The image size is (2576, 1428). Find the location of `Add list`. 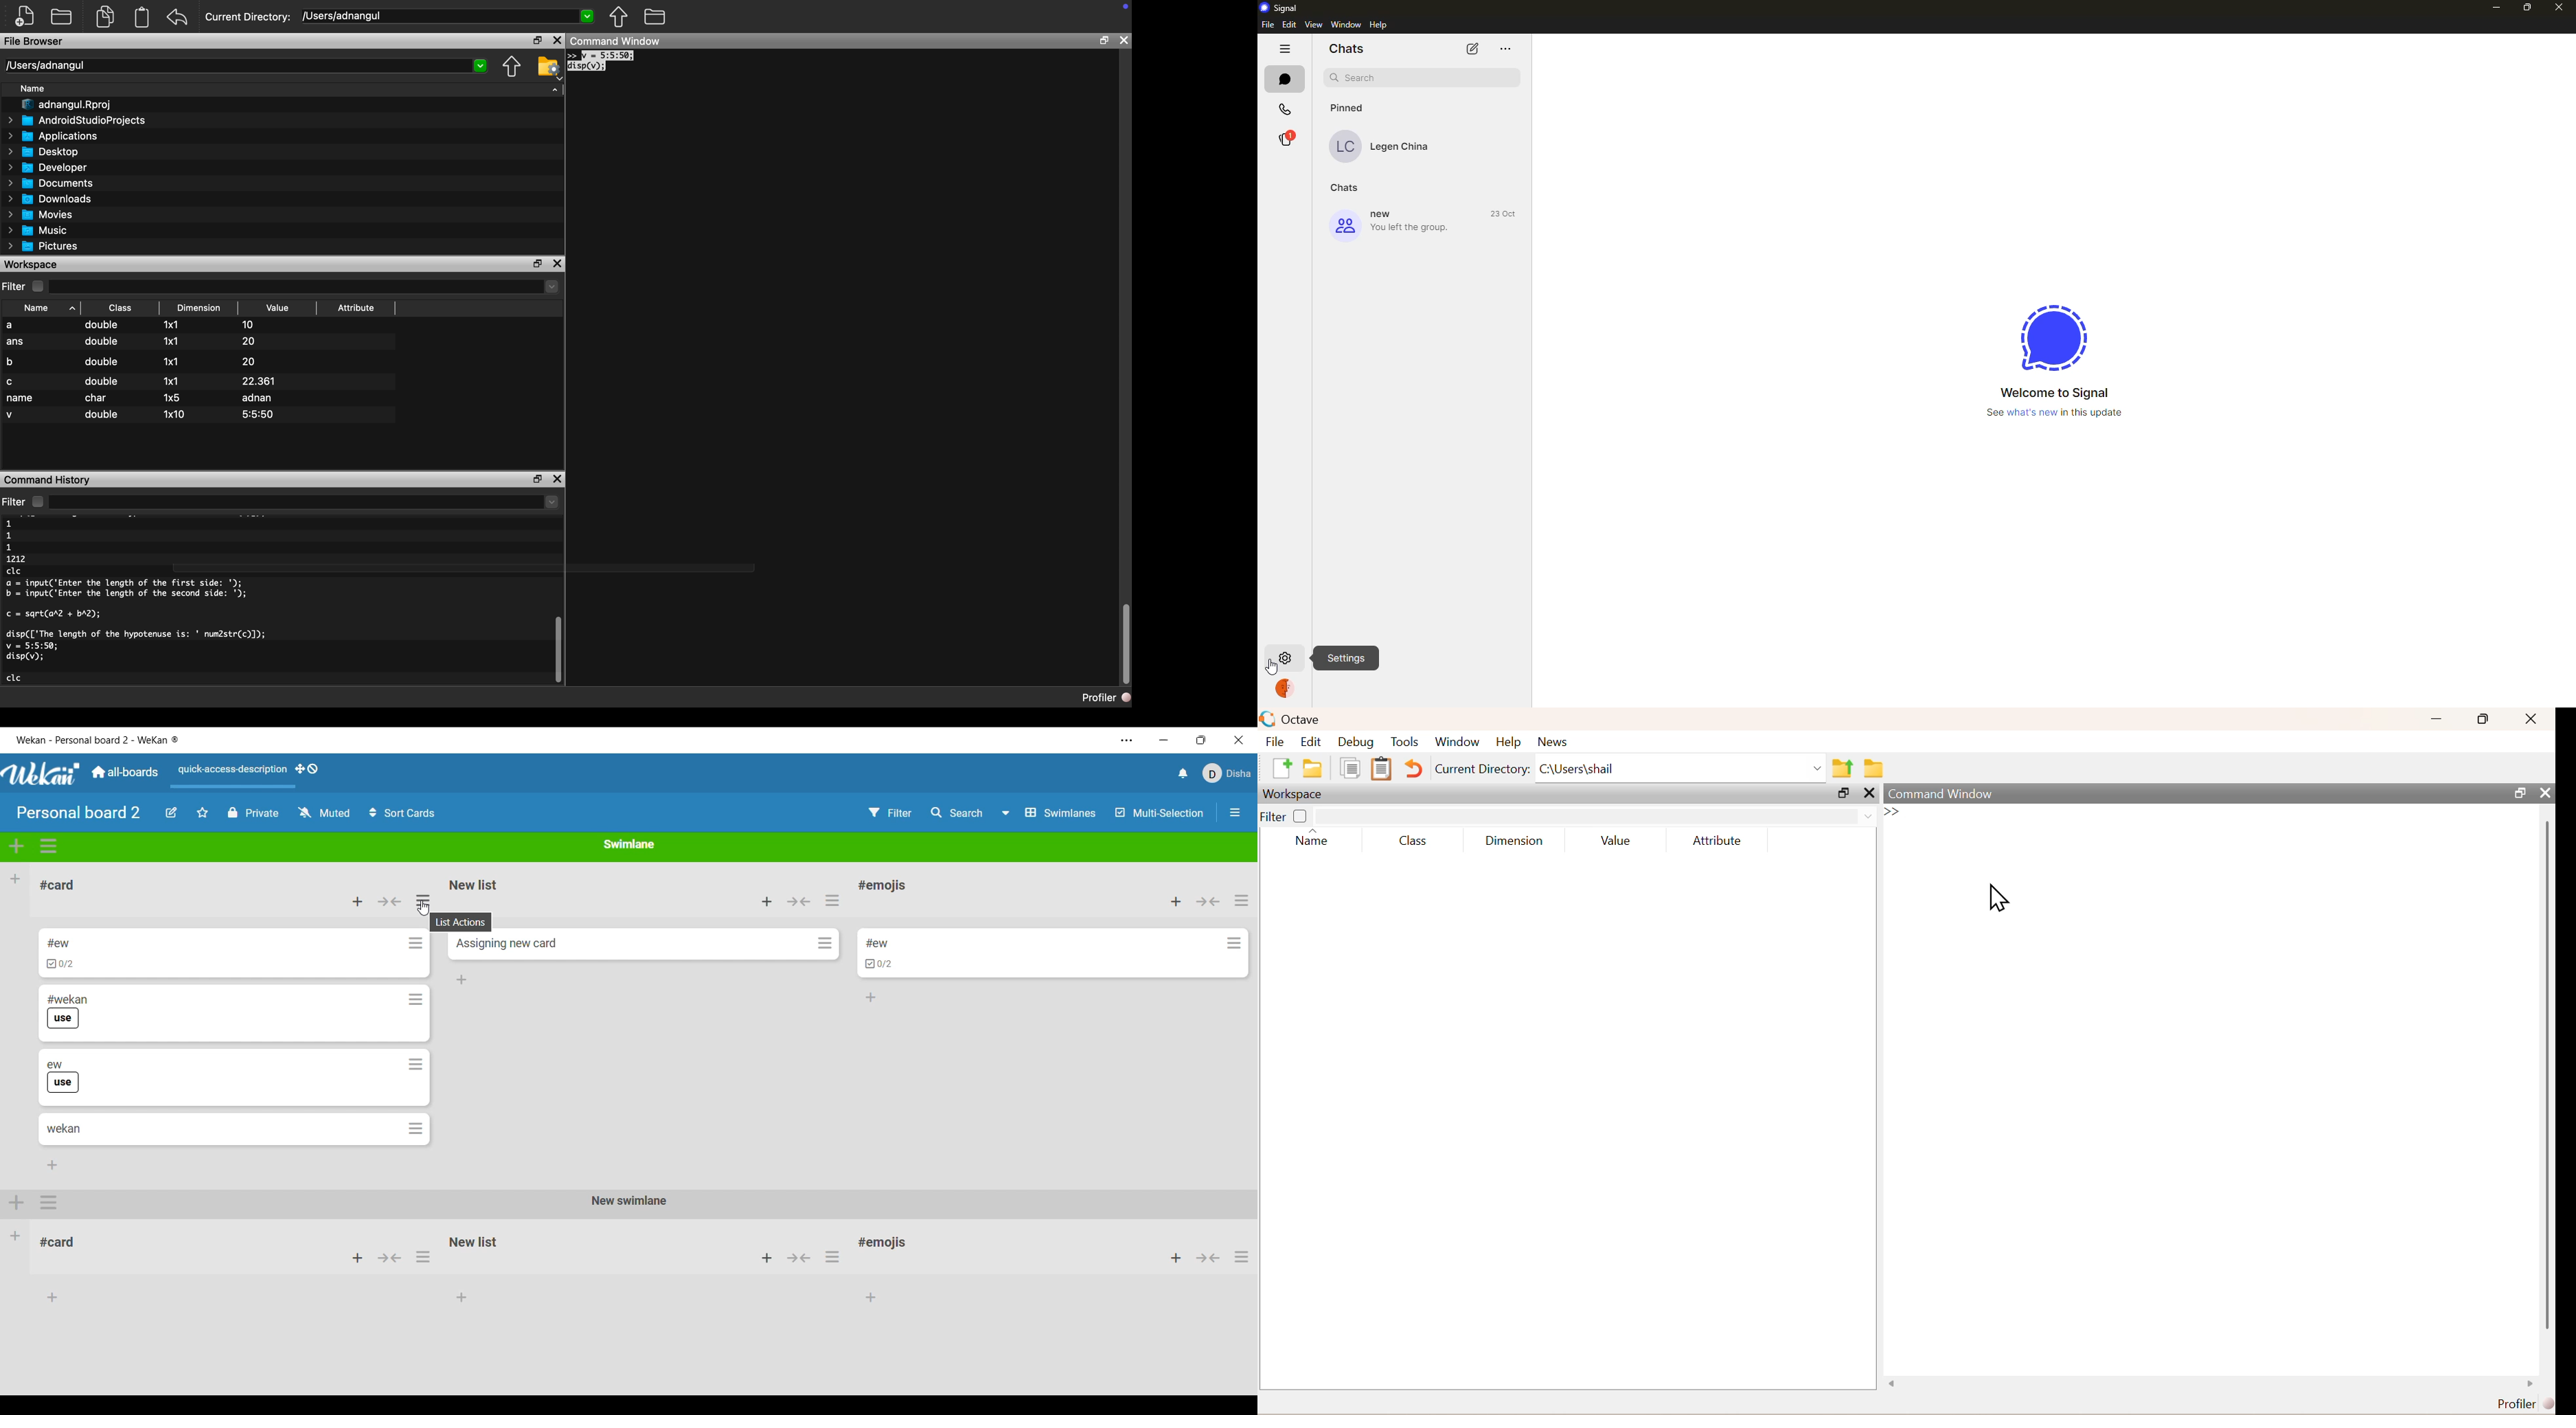

Add list is located at coordinates (15, 879).